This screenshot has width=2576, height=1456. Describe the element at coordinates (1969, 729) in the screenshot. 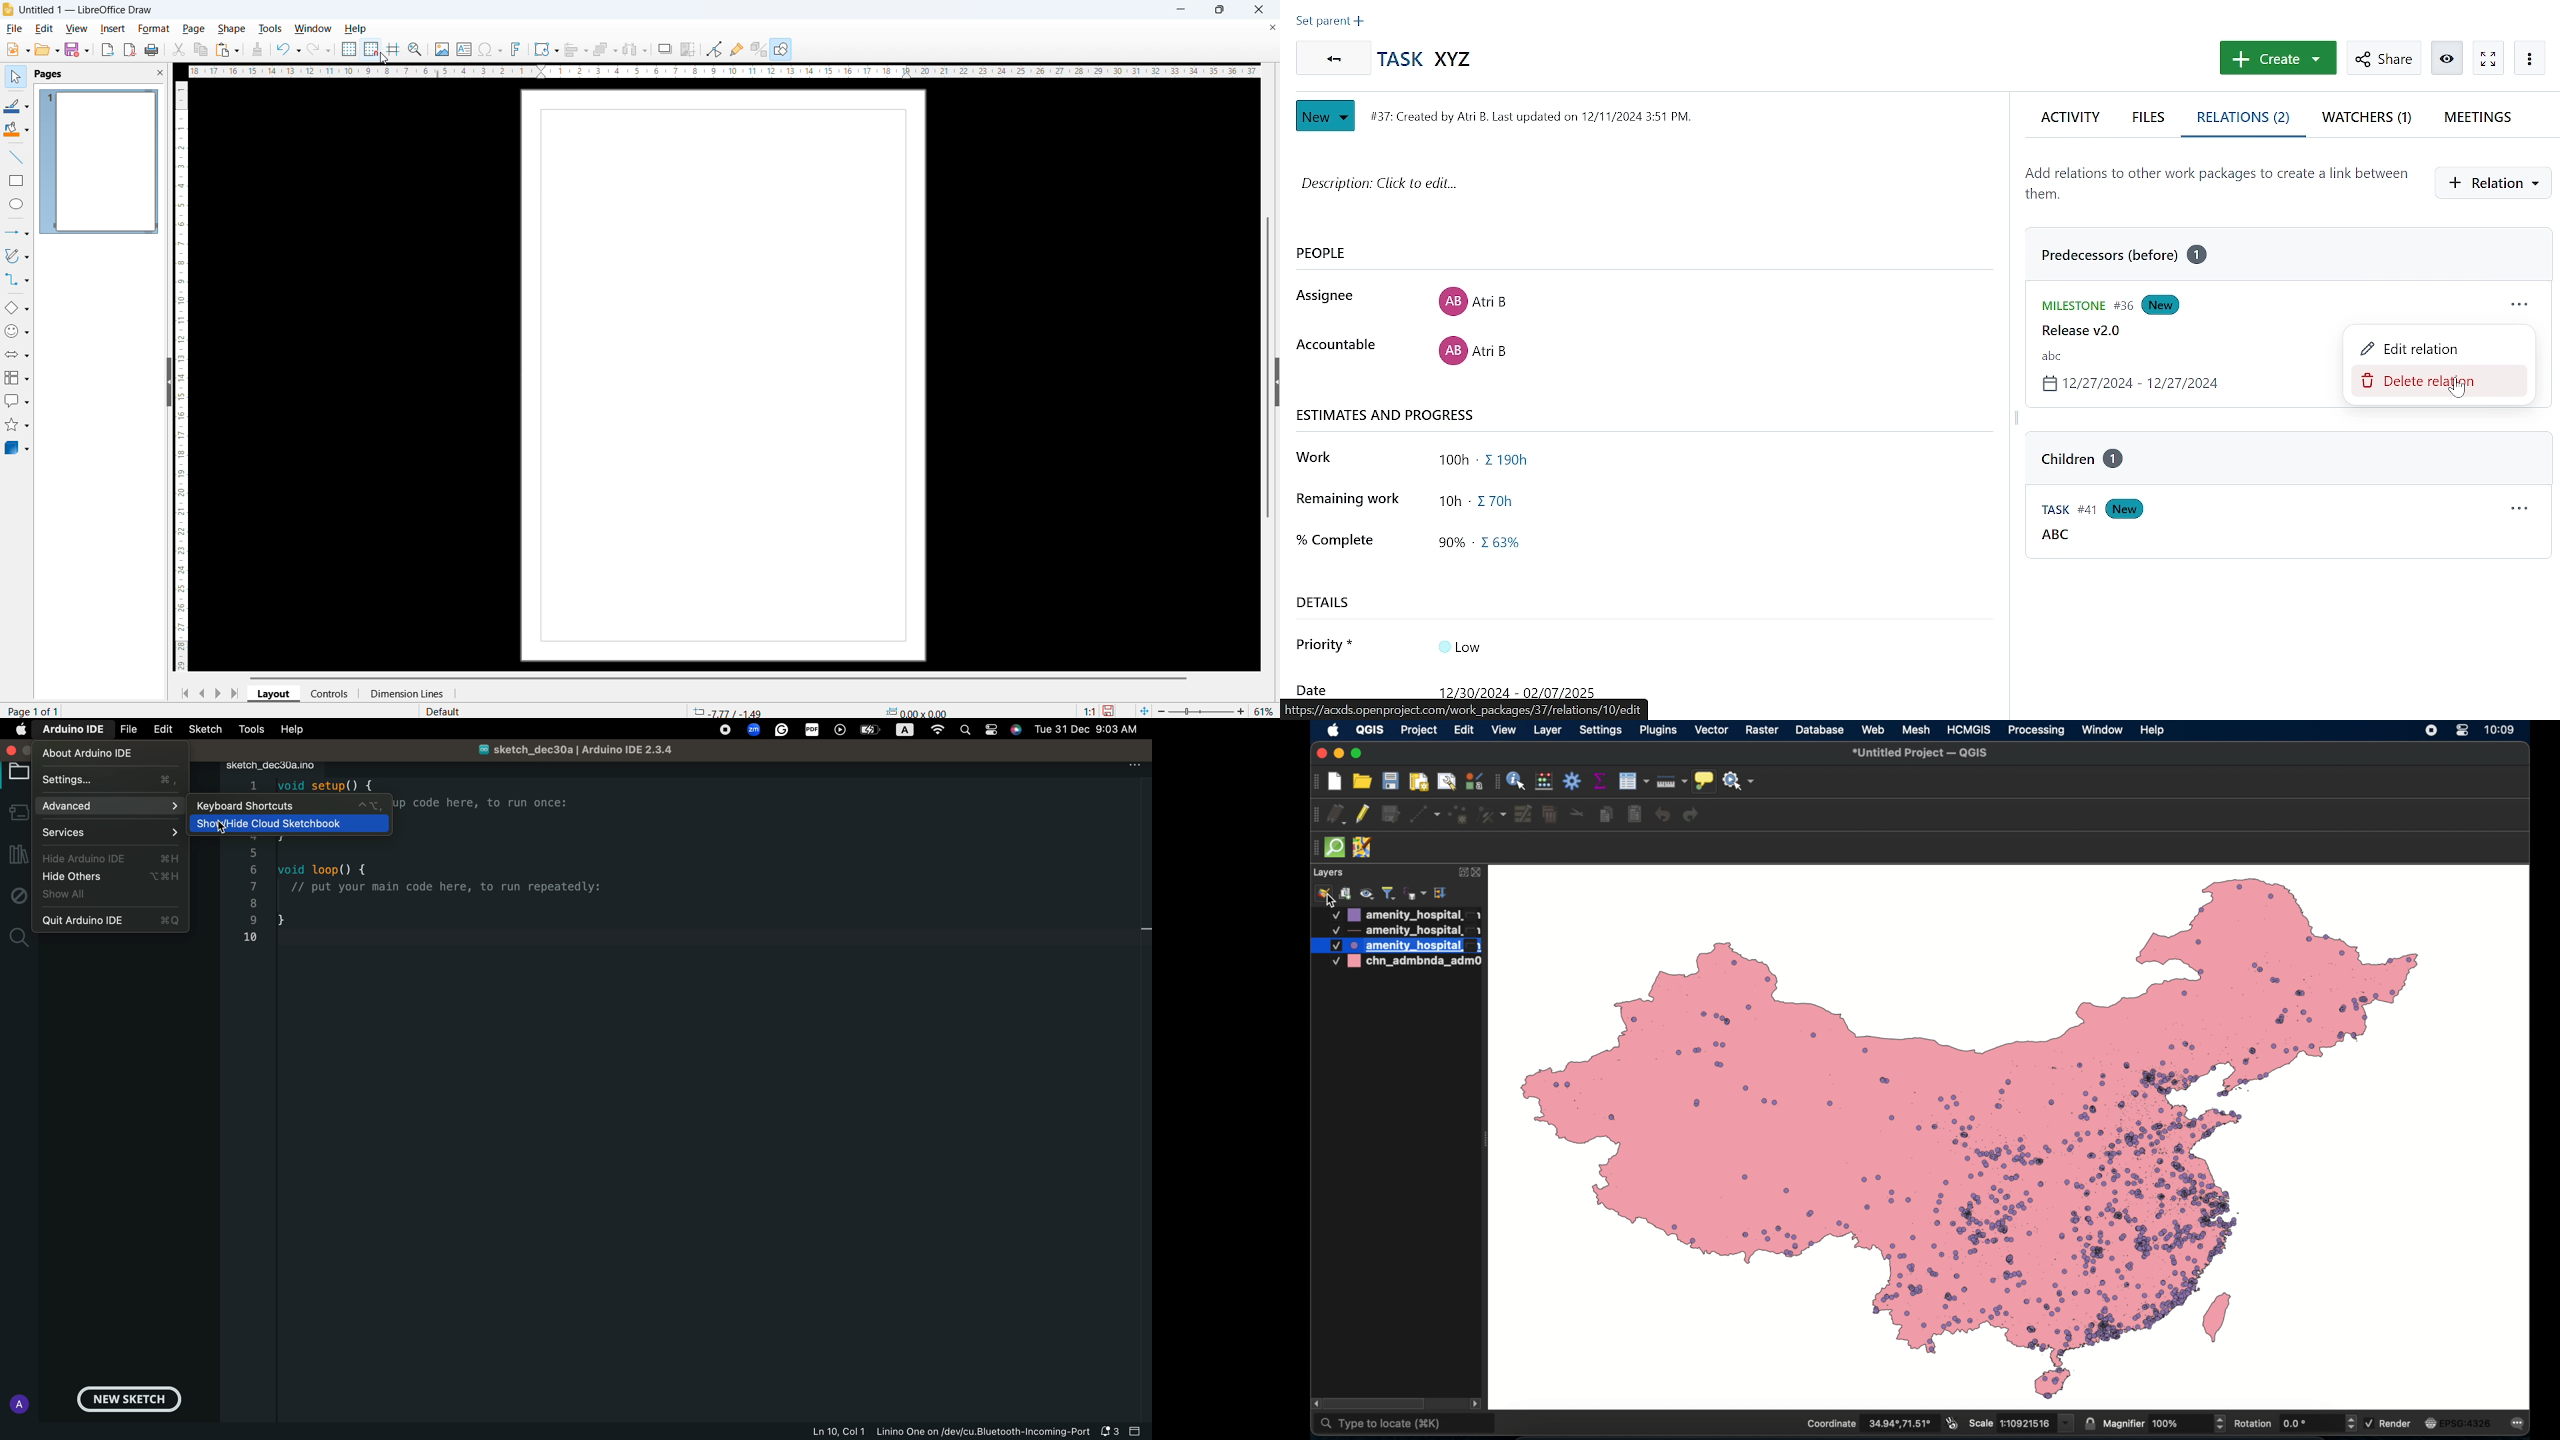

I see `HCMGIS` at that location.